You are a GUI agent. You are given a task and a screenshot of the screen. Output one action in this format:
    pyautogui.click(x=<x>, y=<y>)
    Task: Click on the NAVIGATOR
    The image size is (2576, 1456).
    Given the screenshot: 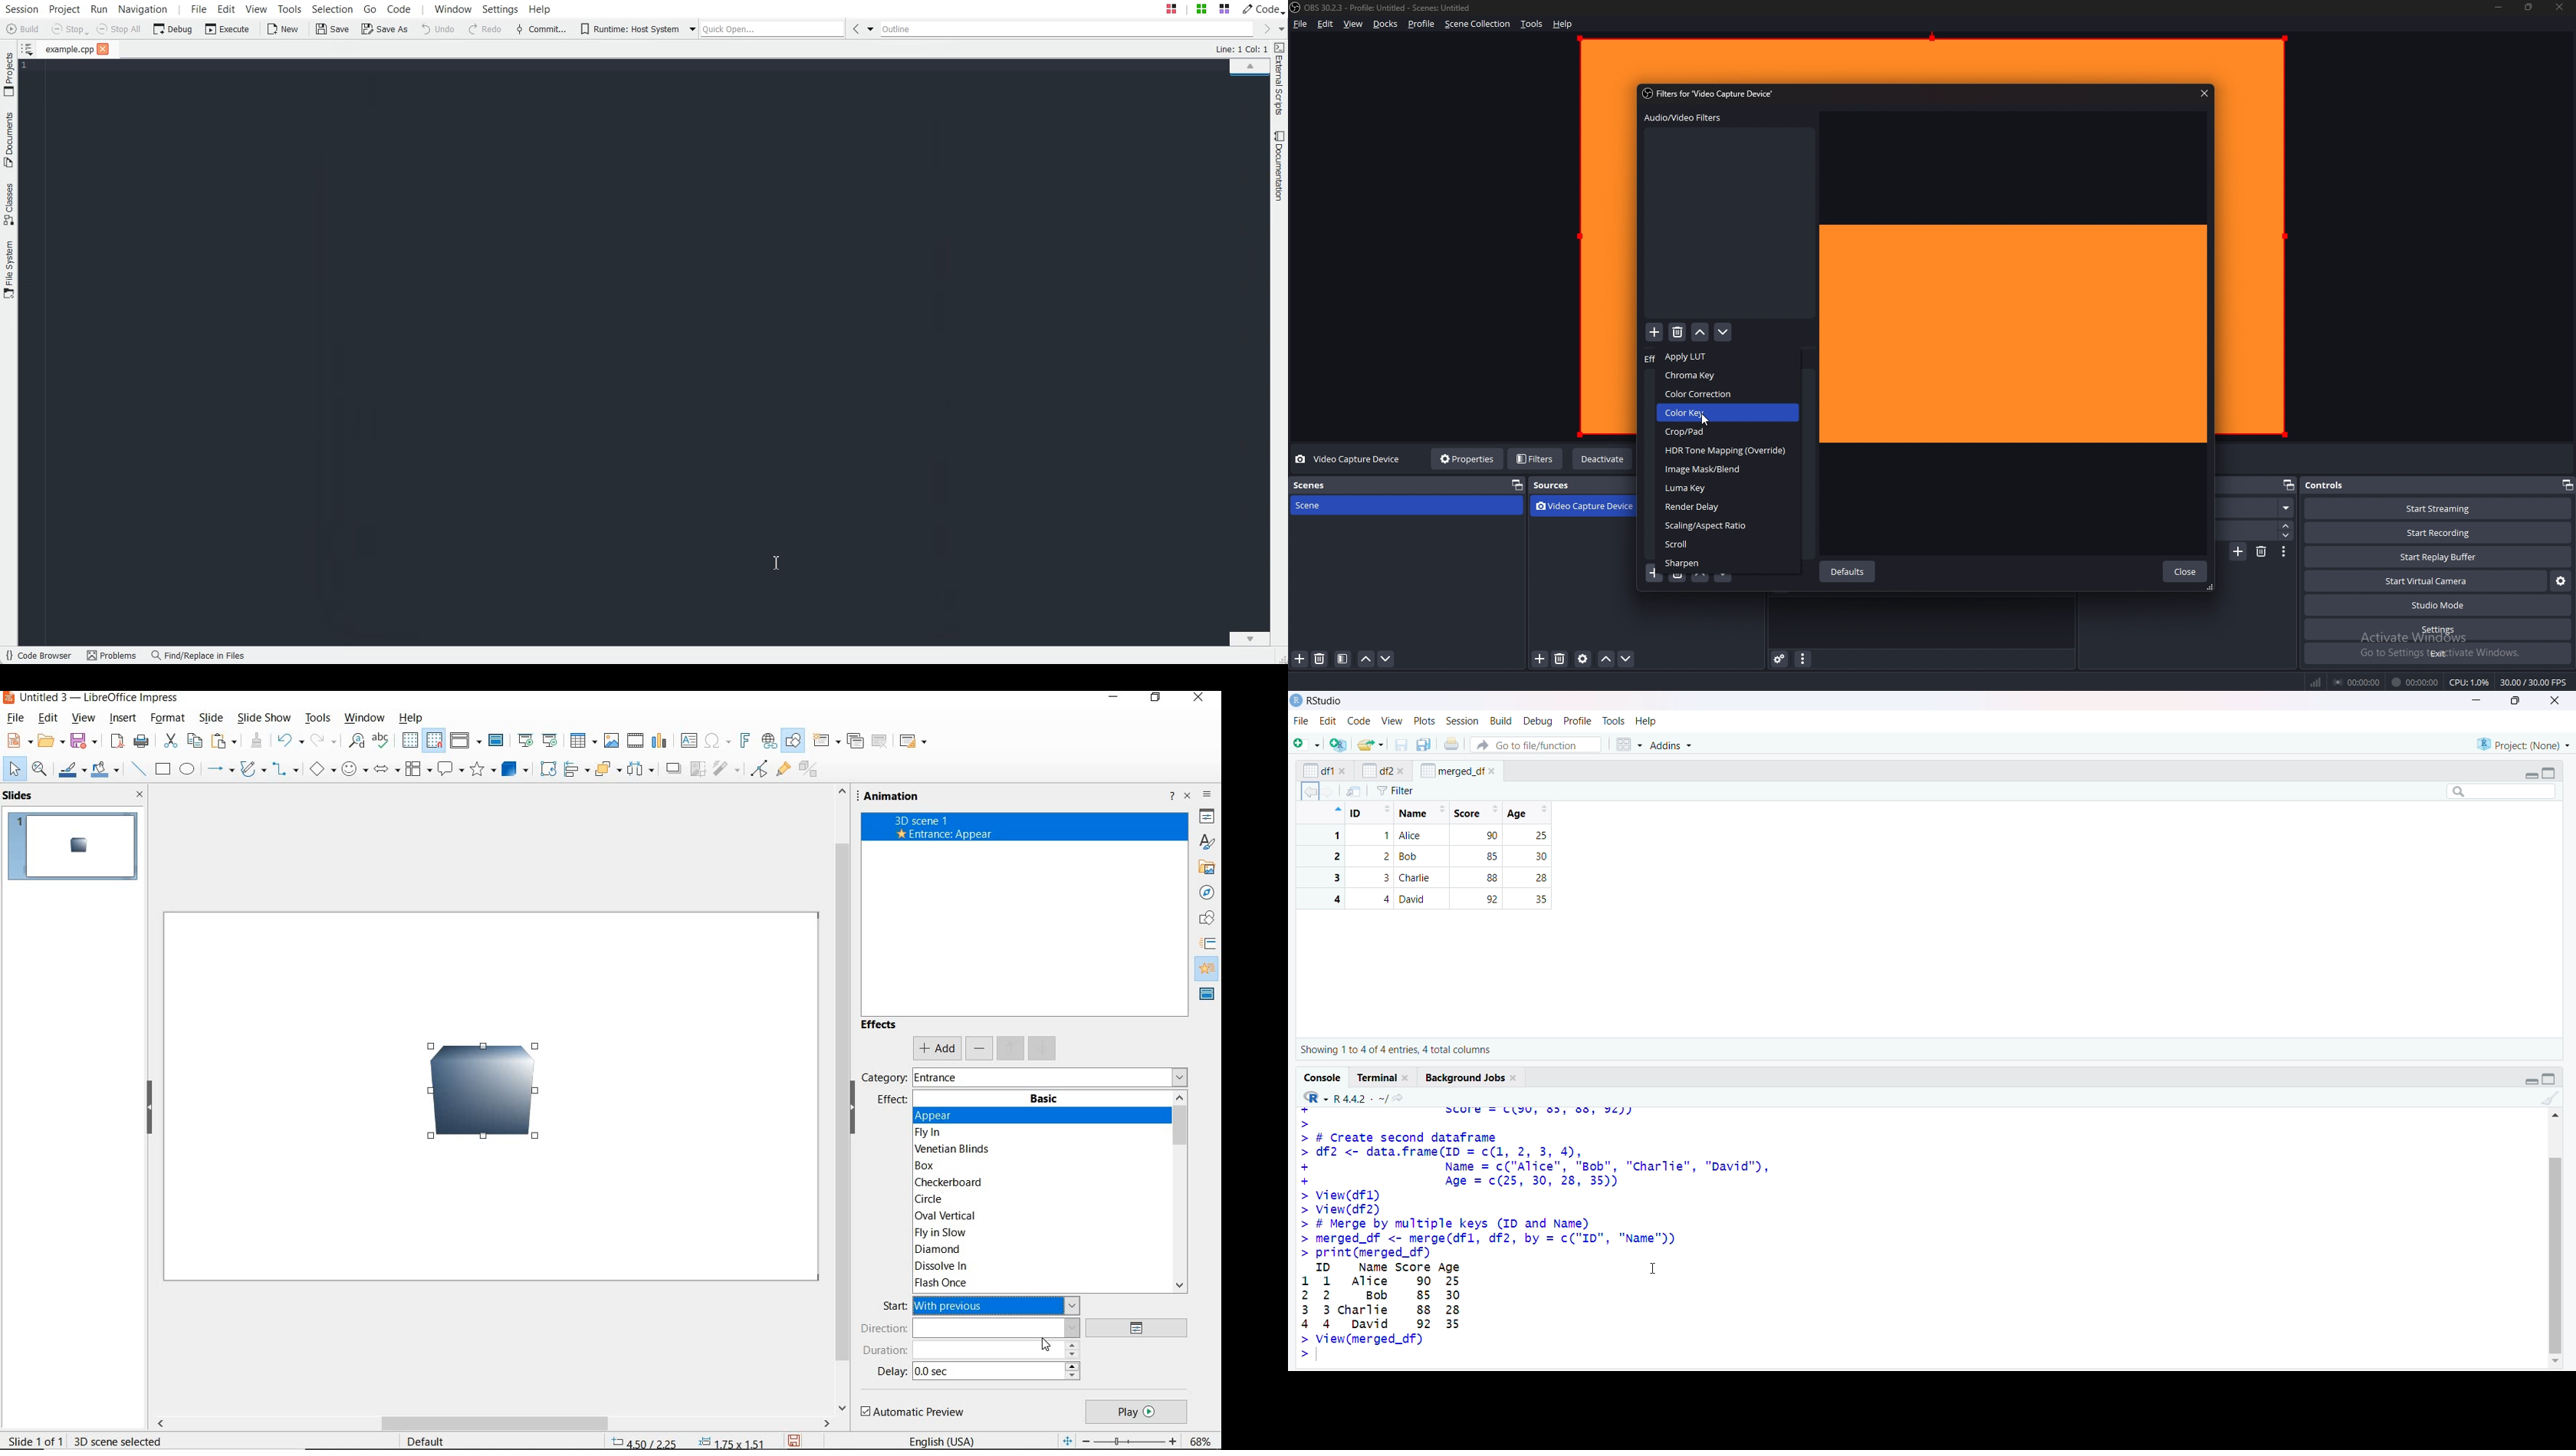 What is the action you would take?
    pyautogui.click(x=1206, y=893)
    